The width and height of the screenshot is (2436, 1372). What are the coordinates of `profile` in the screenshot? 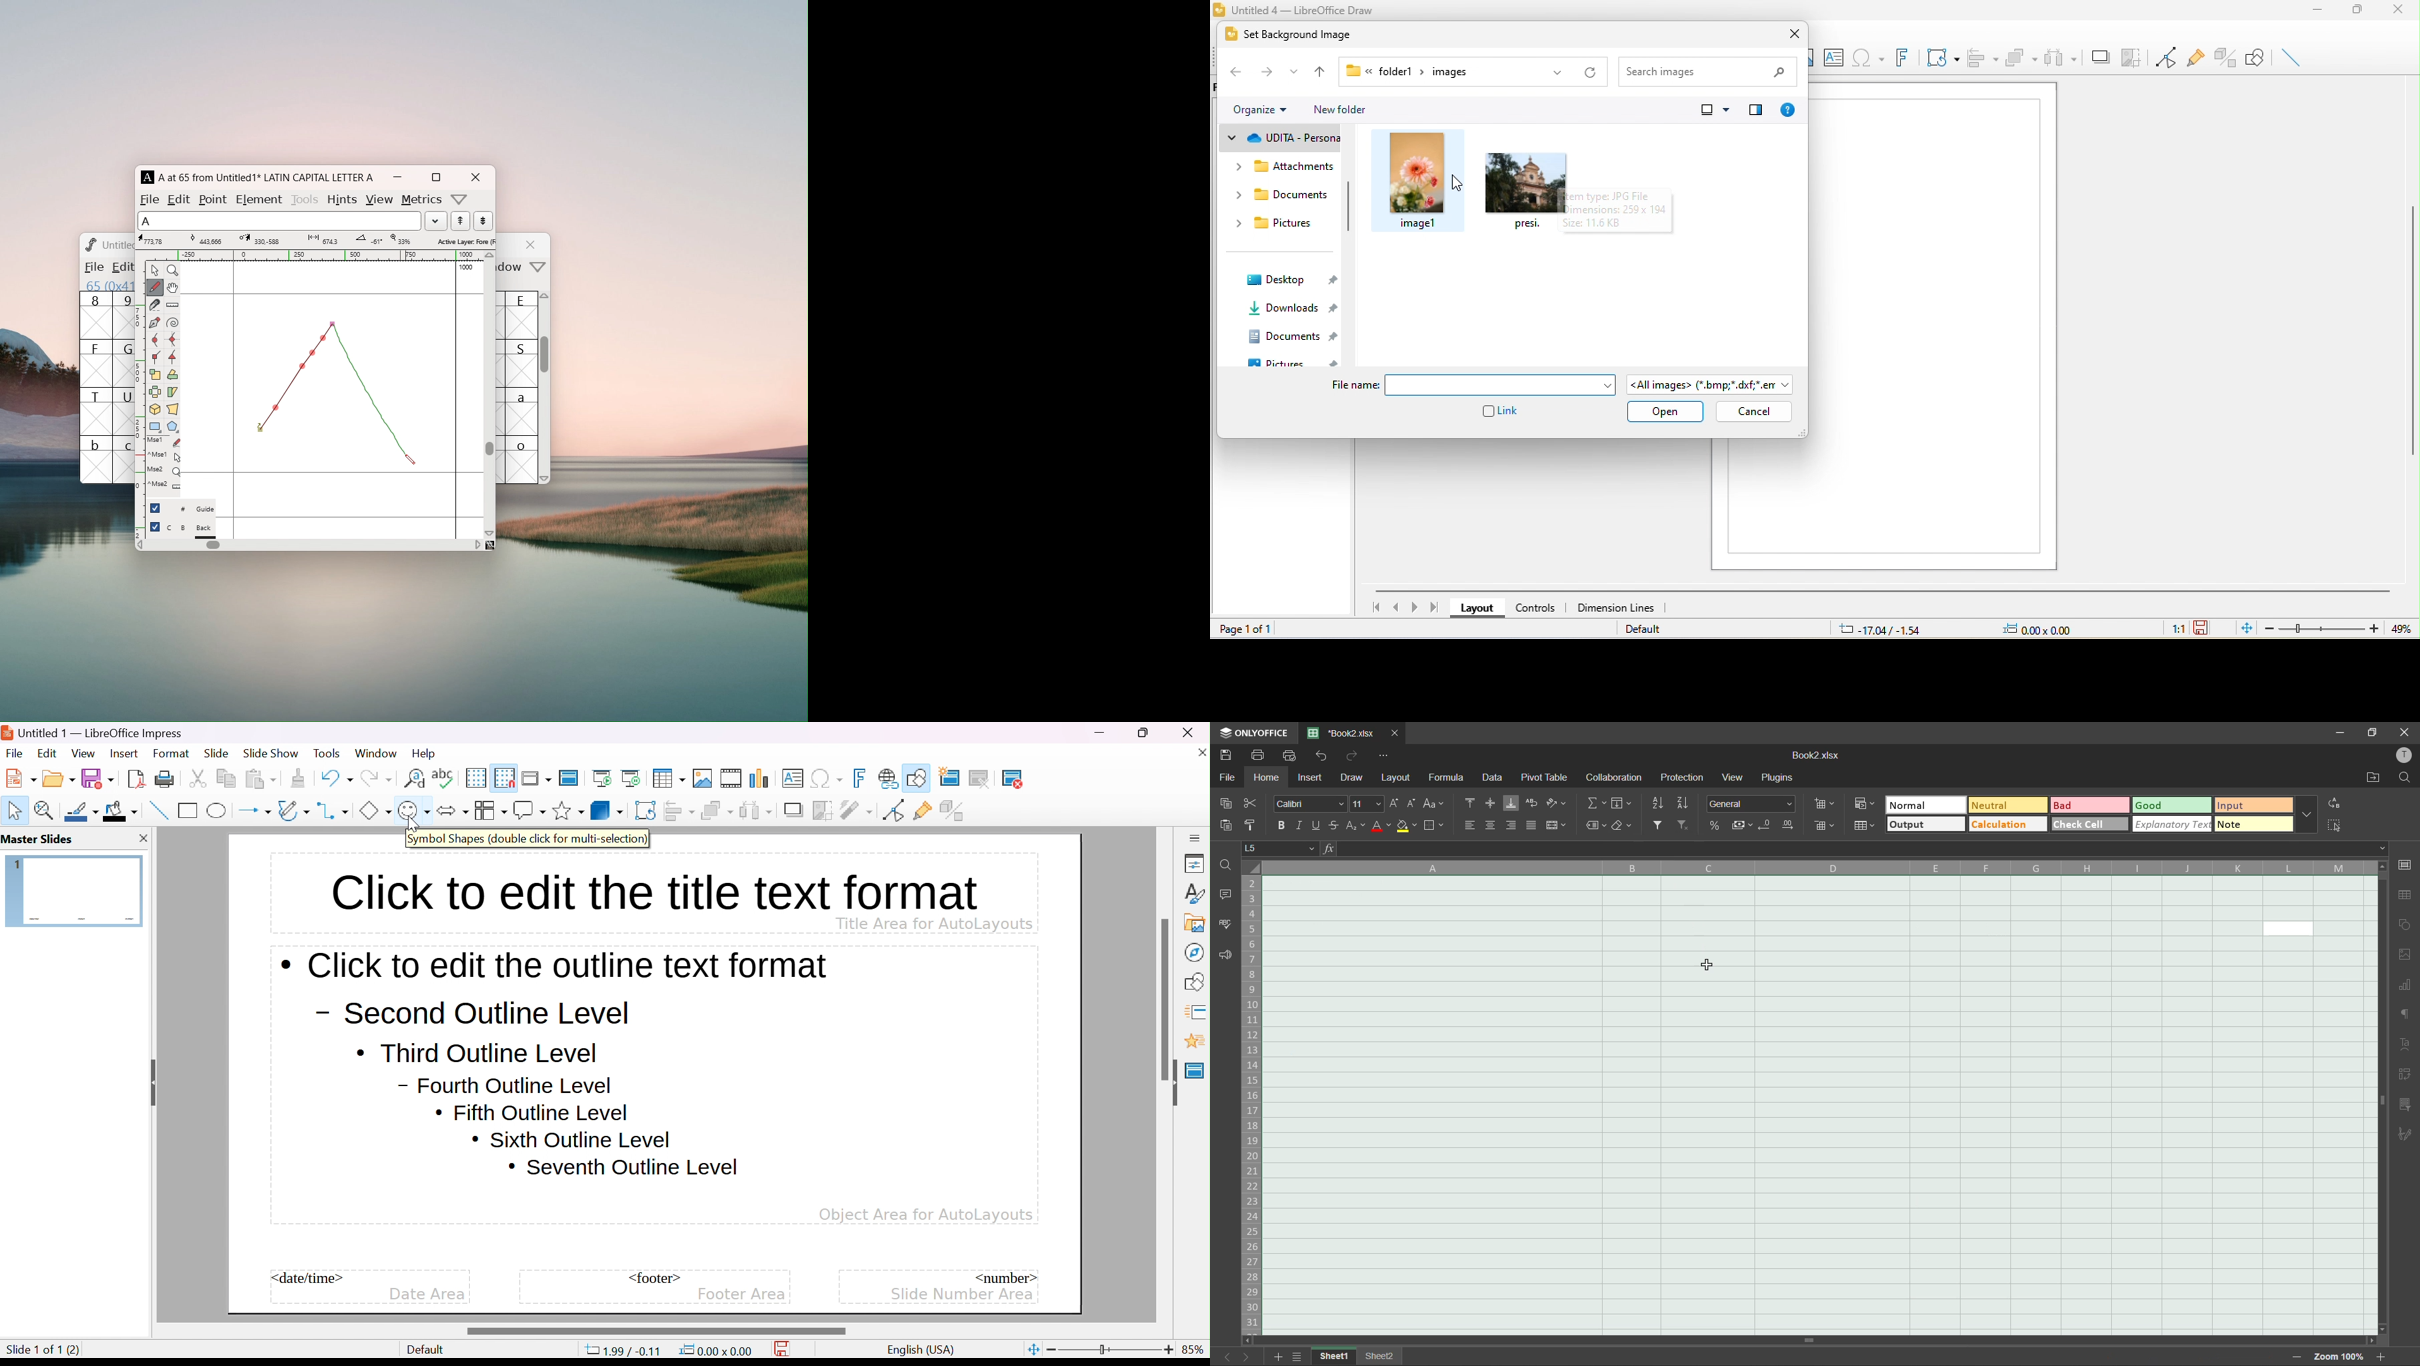 It's located at (2402, 756).